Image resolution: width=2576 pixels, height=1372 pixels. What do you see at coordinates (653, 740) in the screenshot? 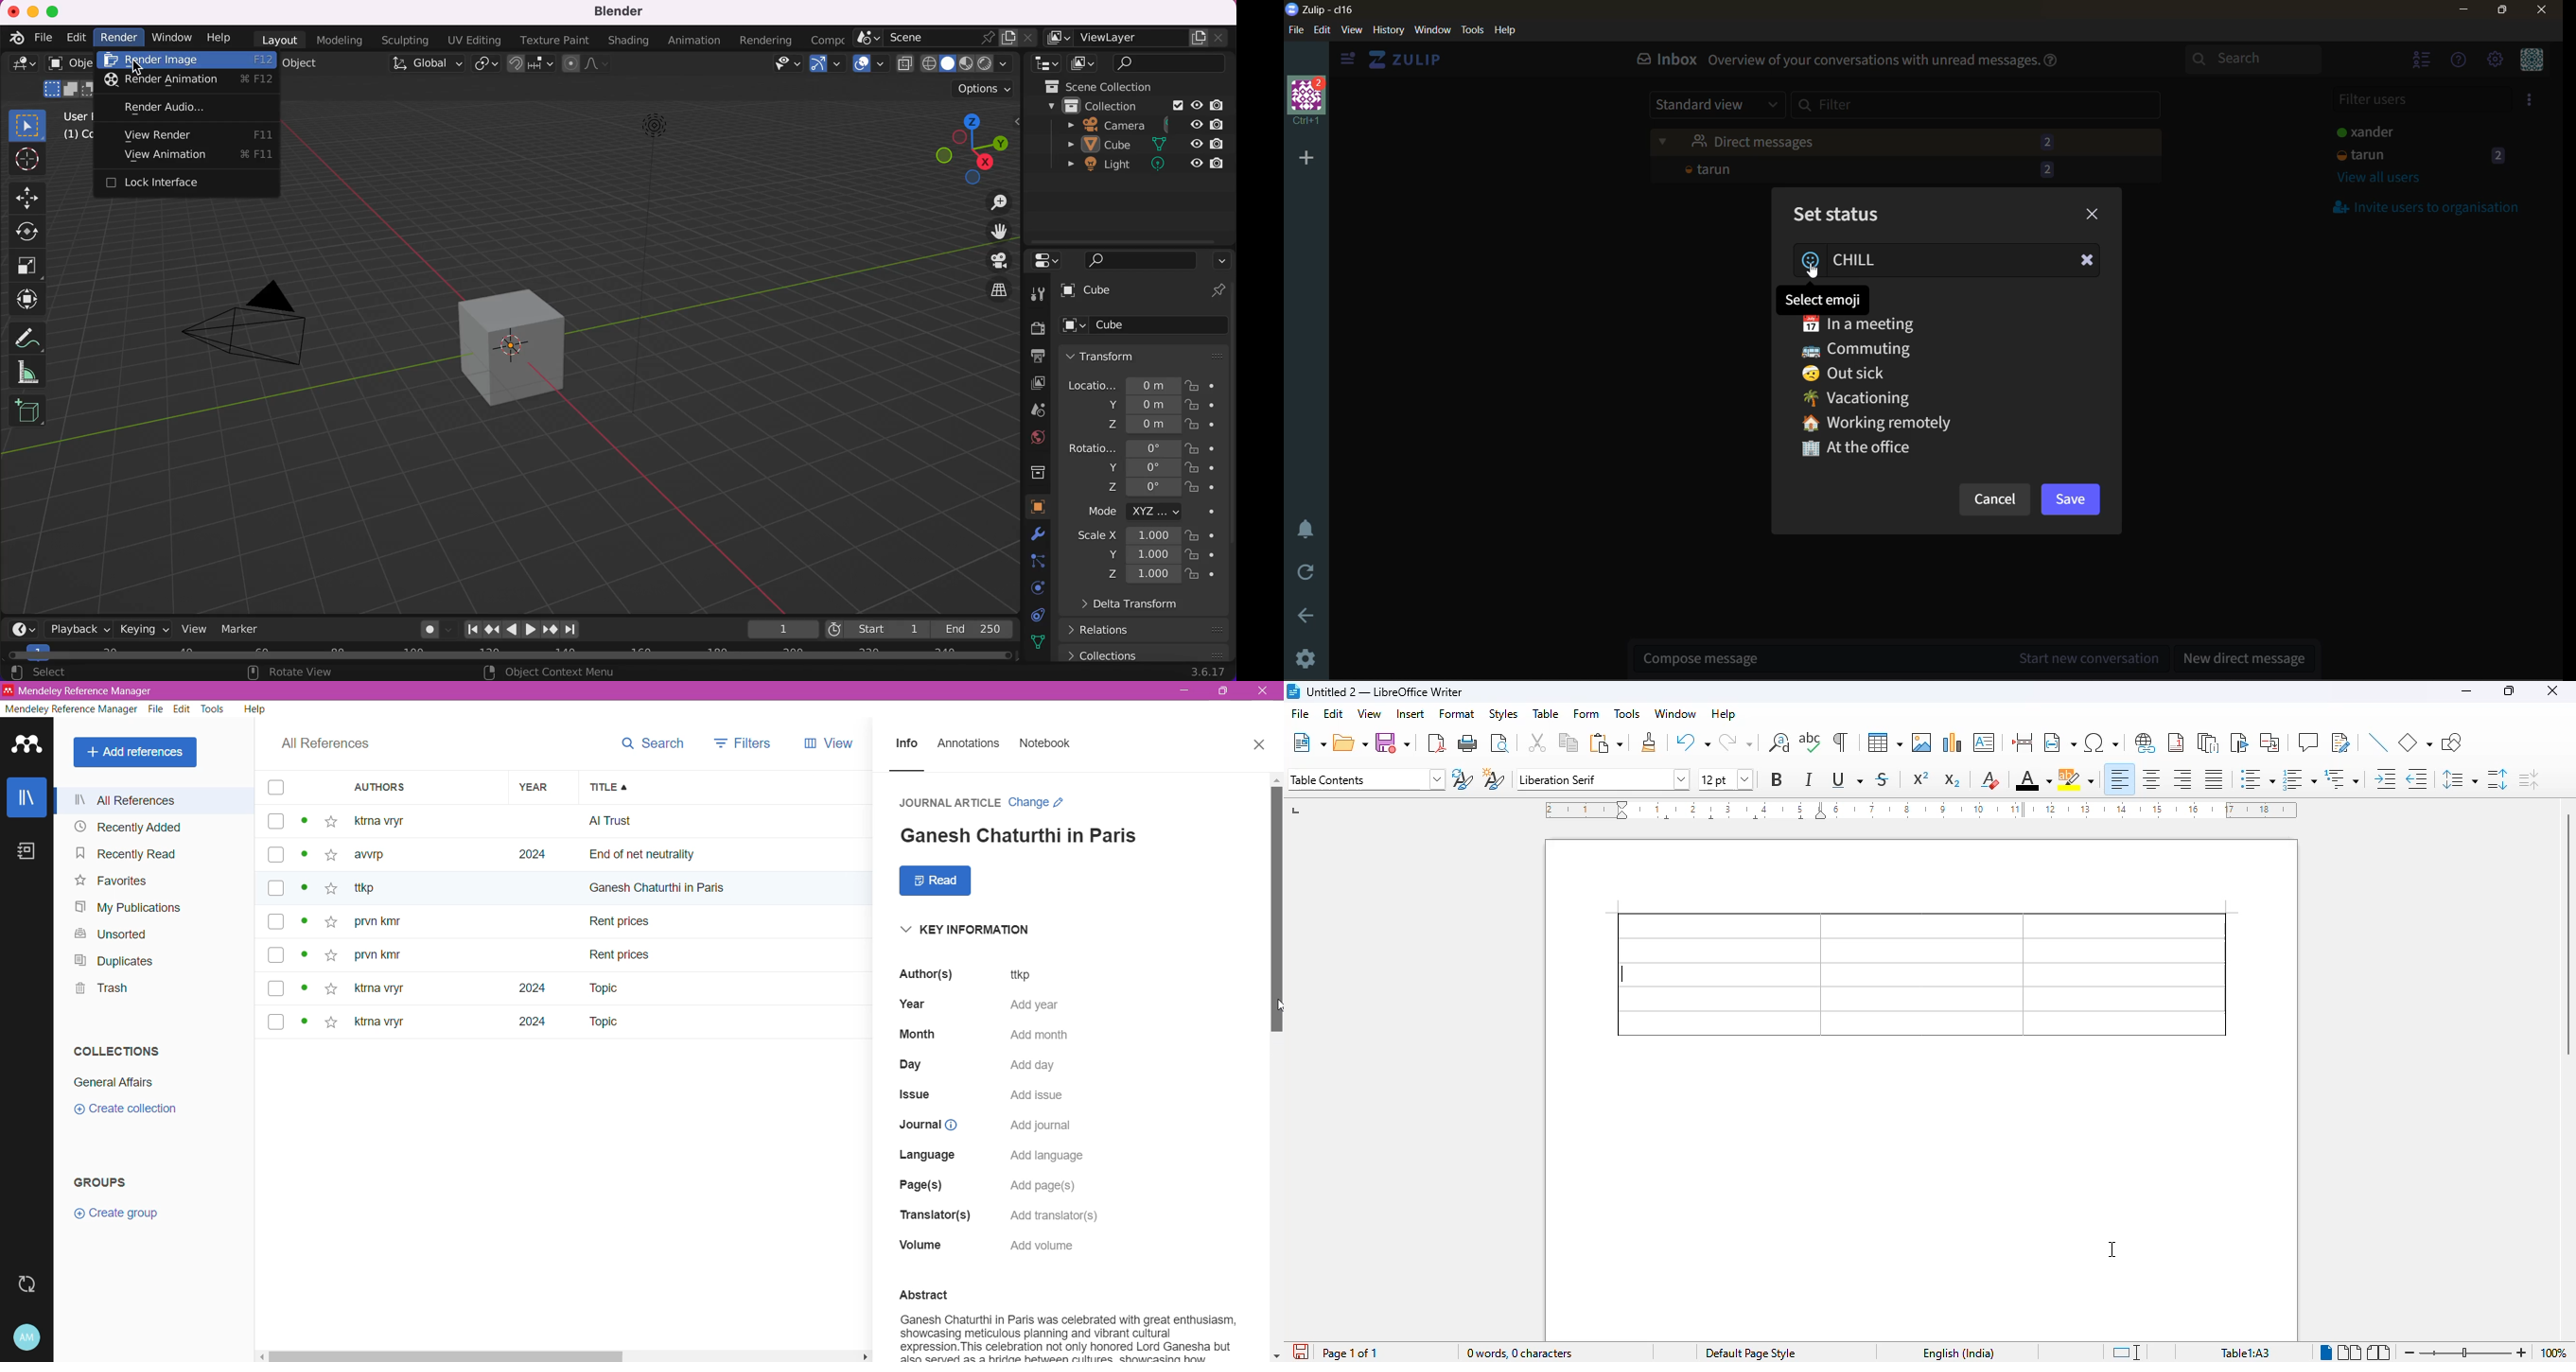
I see `Search` at bounding box center [653, 740].